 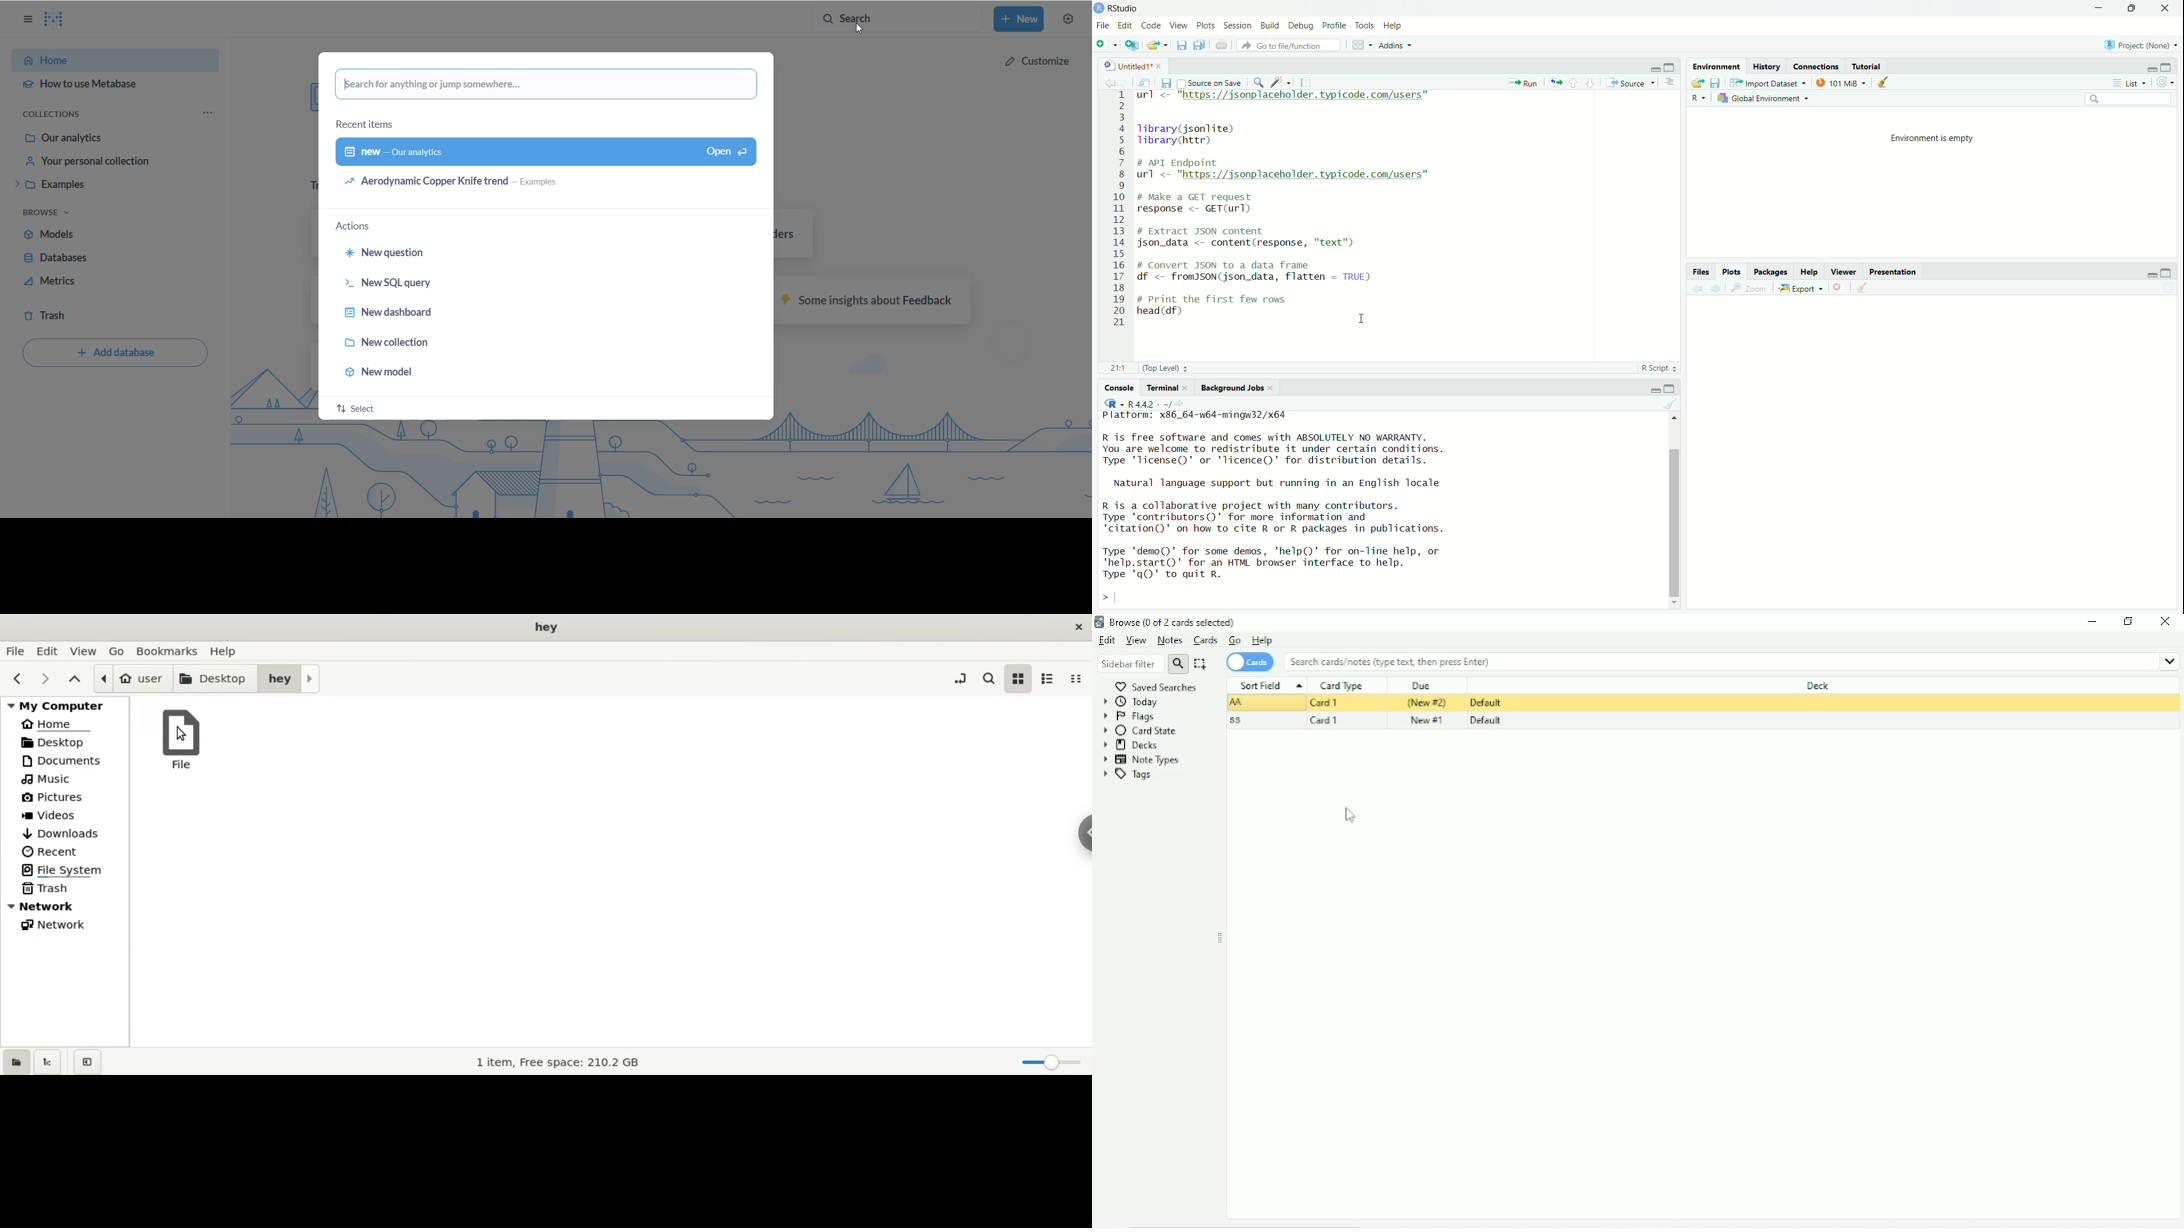 What do you see at coordinates (1772, 273) in the screenshot?
I see `Packages` at bounding box center [1772, 273].